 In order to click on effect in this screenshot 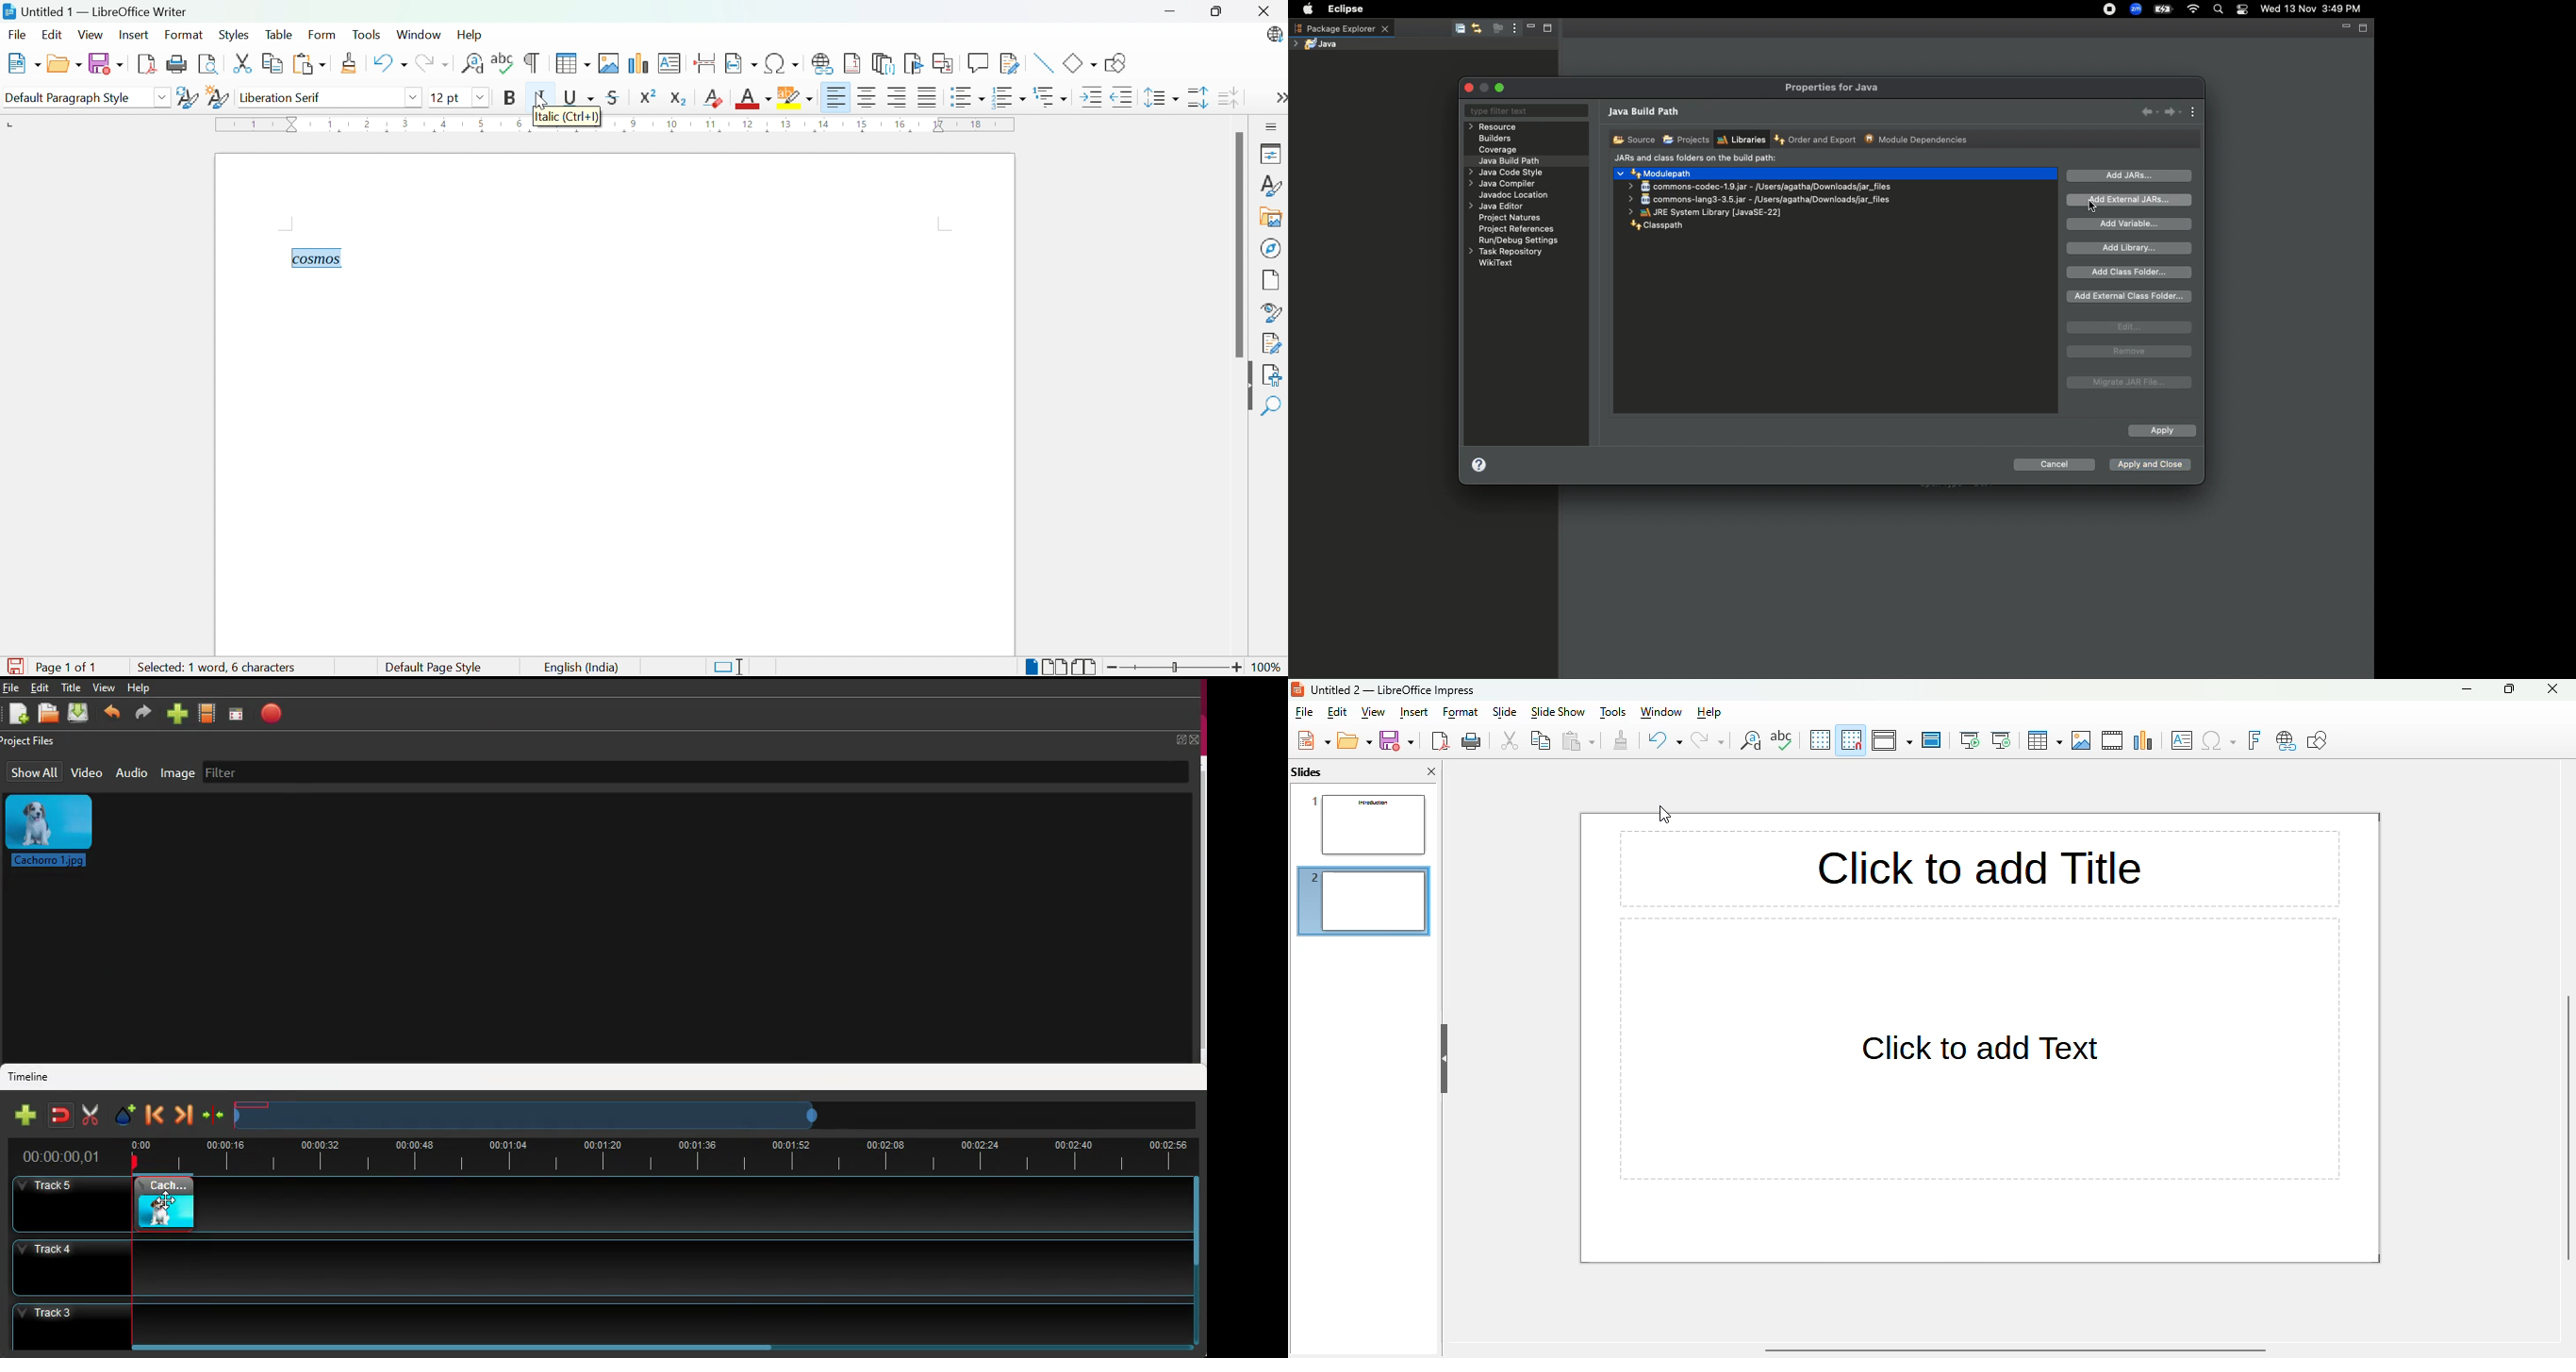, I will do `click(126, 1116)`.